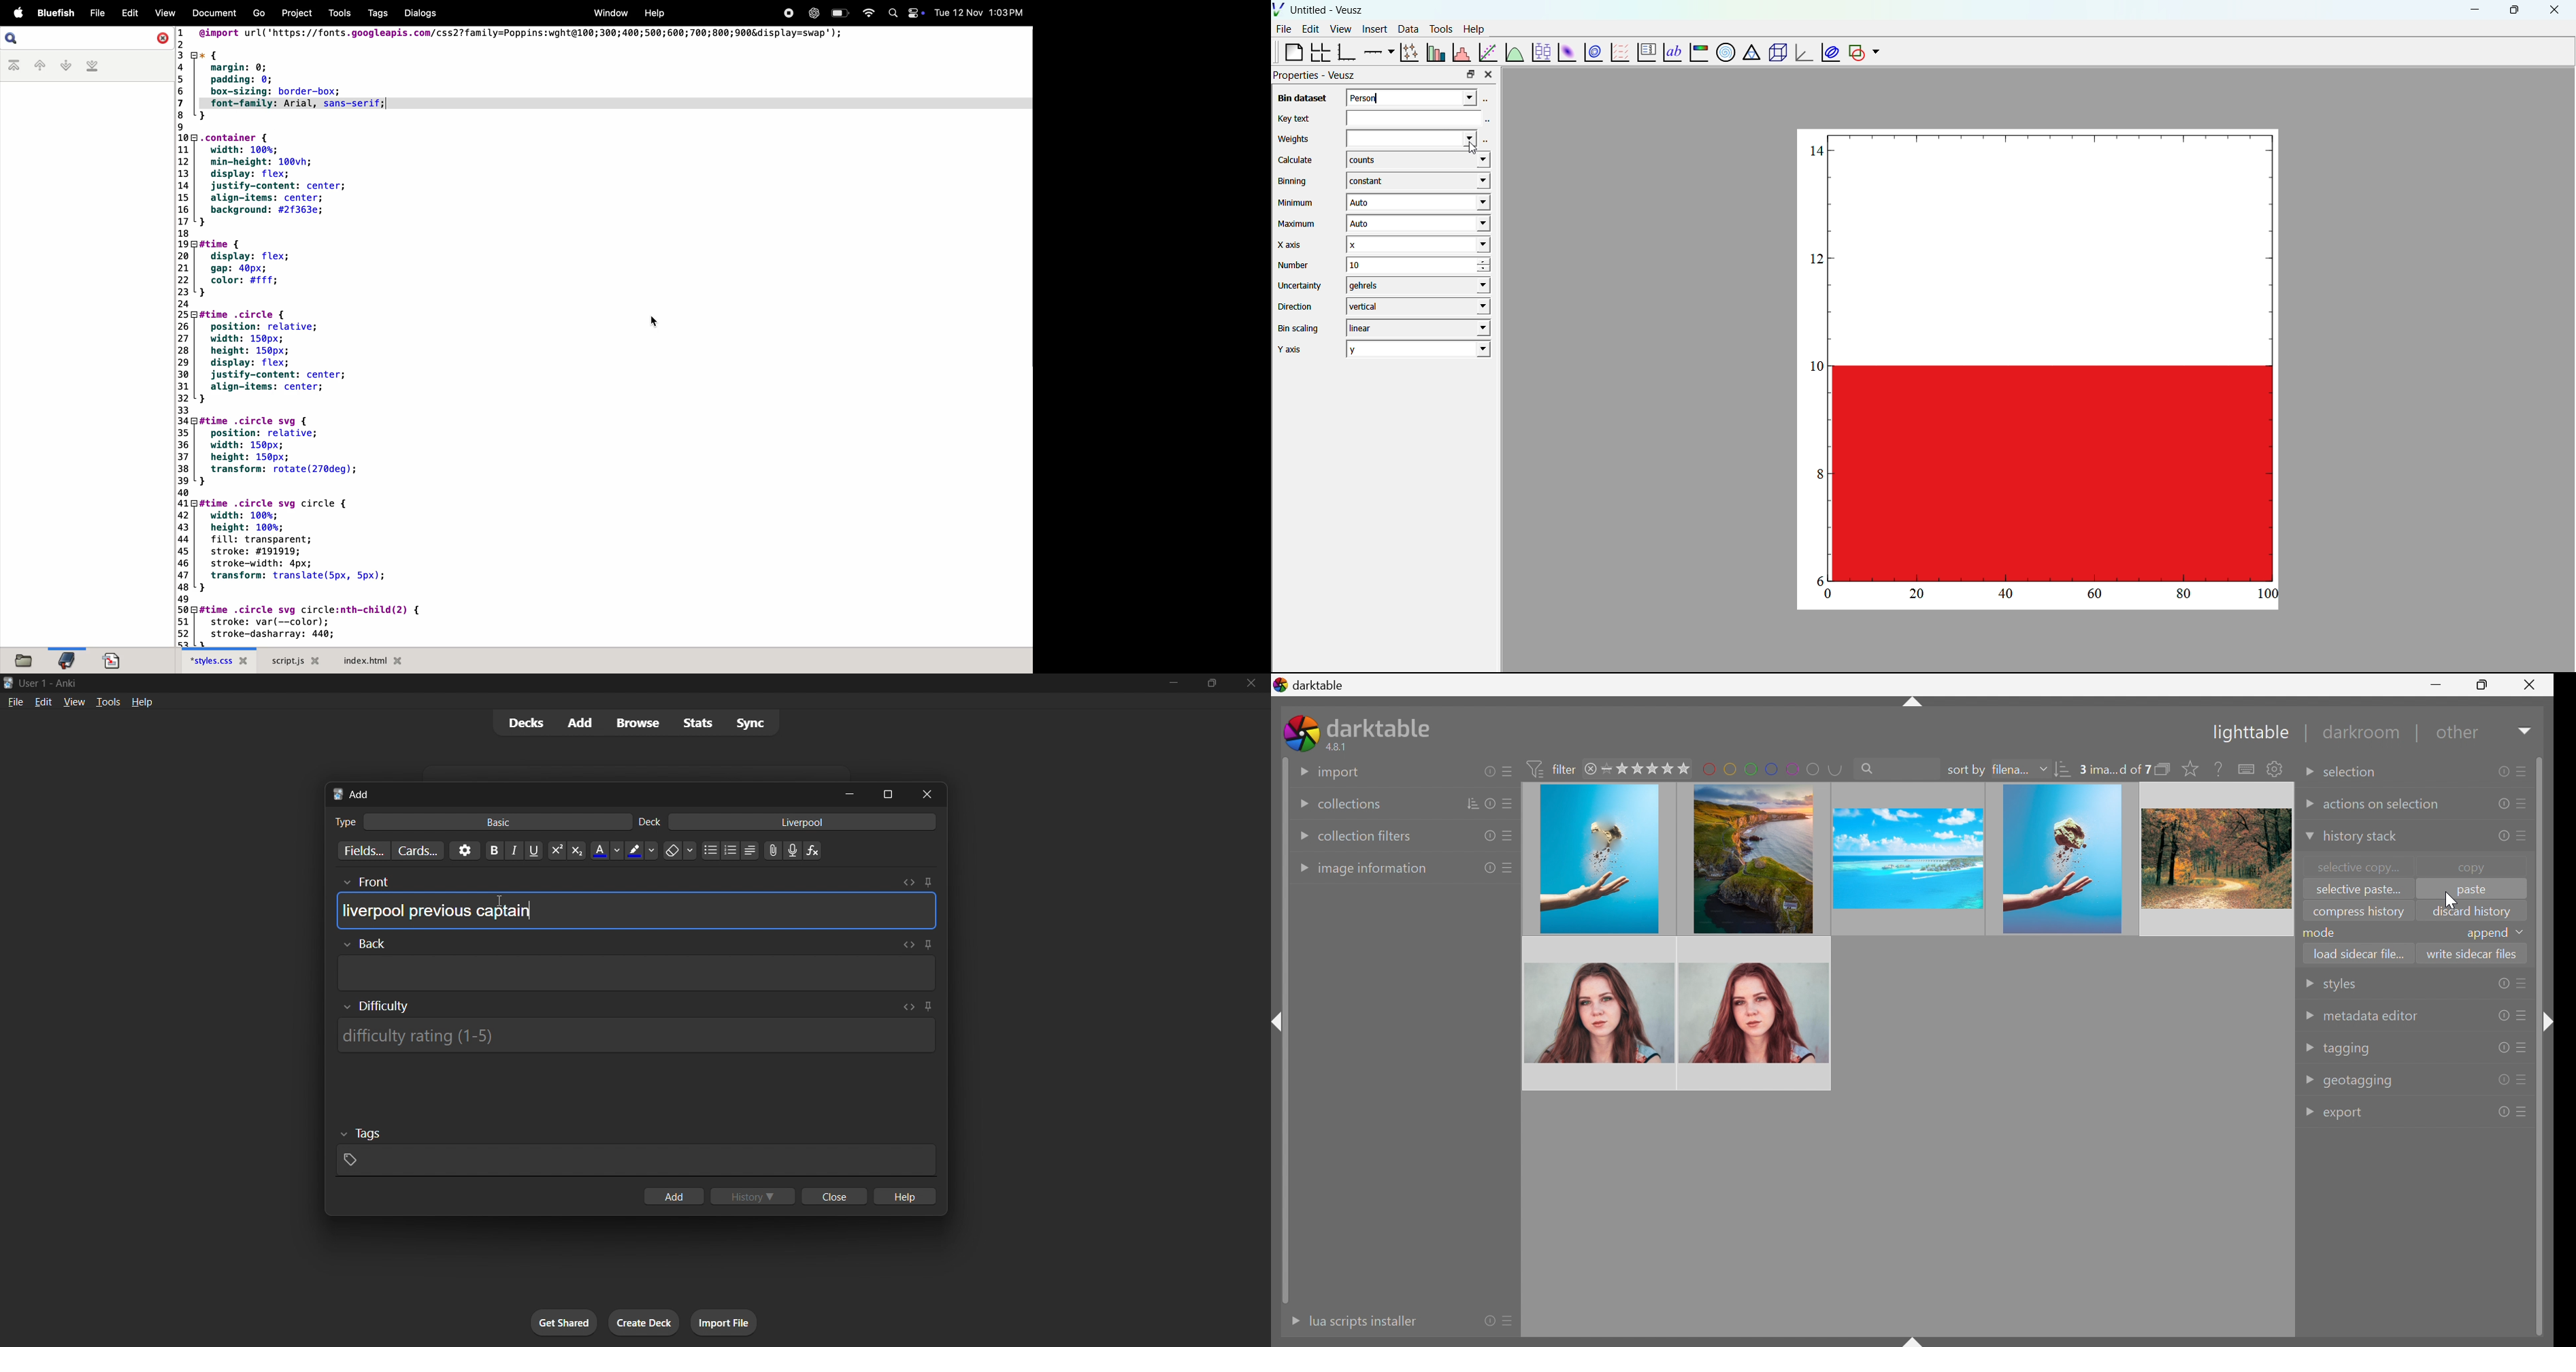 Image resolution: width=2576 pixels, height=1372 pixels. What do you see at coordinates (475, 819) in the screenshot?
I see `card type input box` at bounding box center [475, 819].